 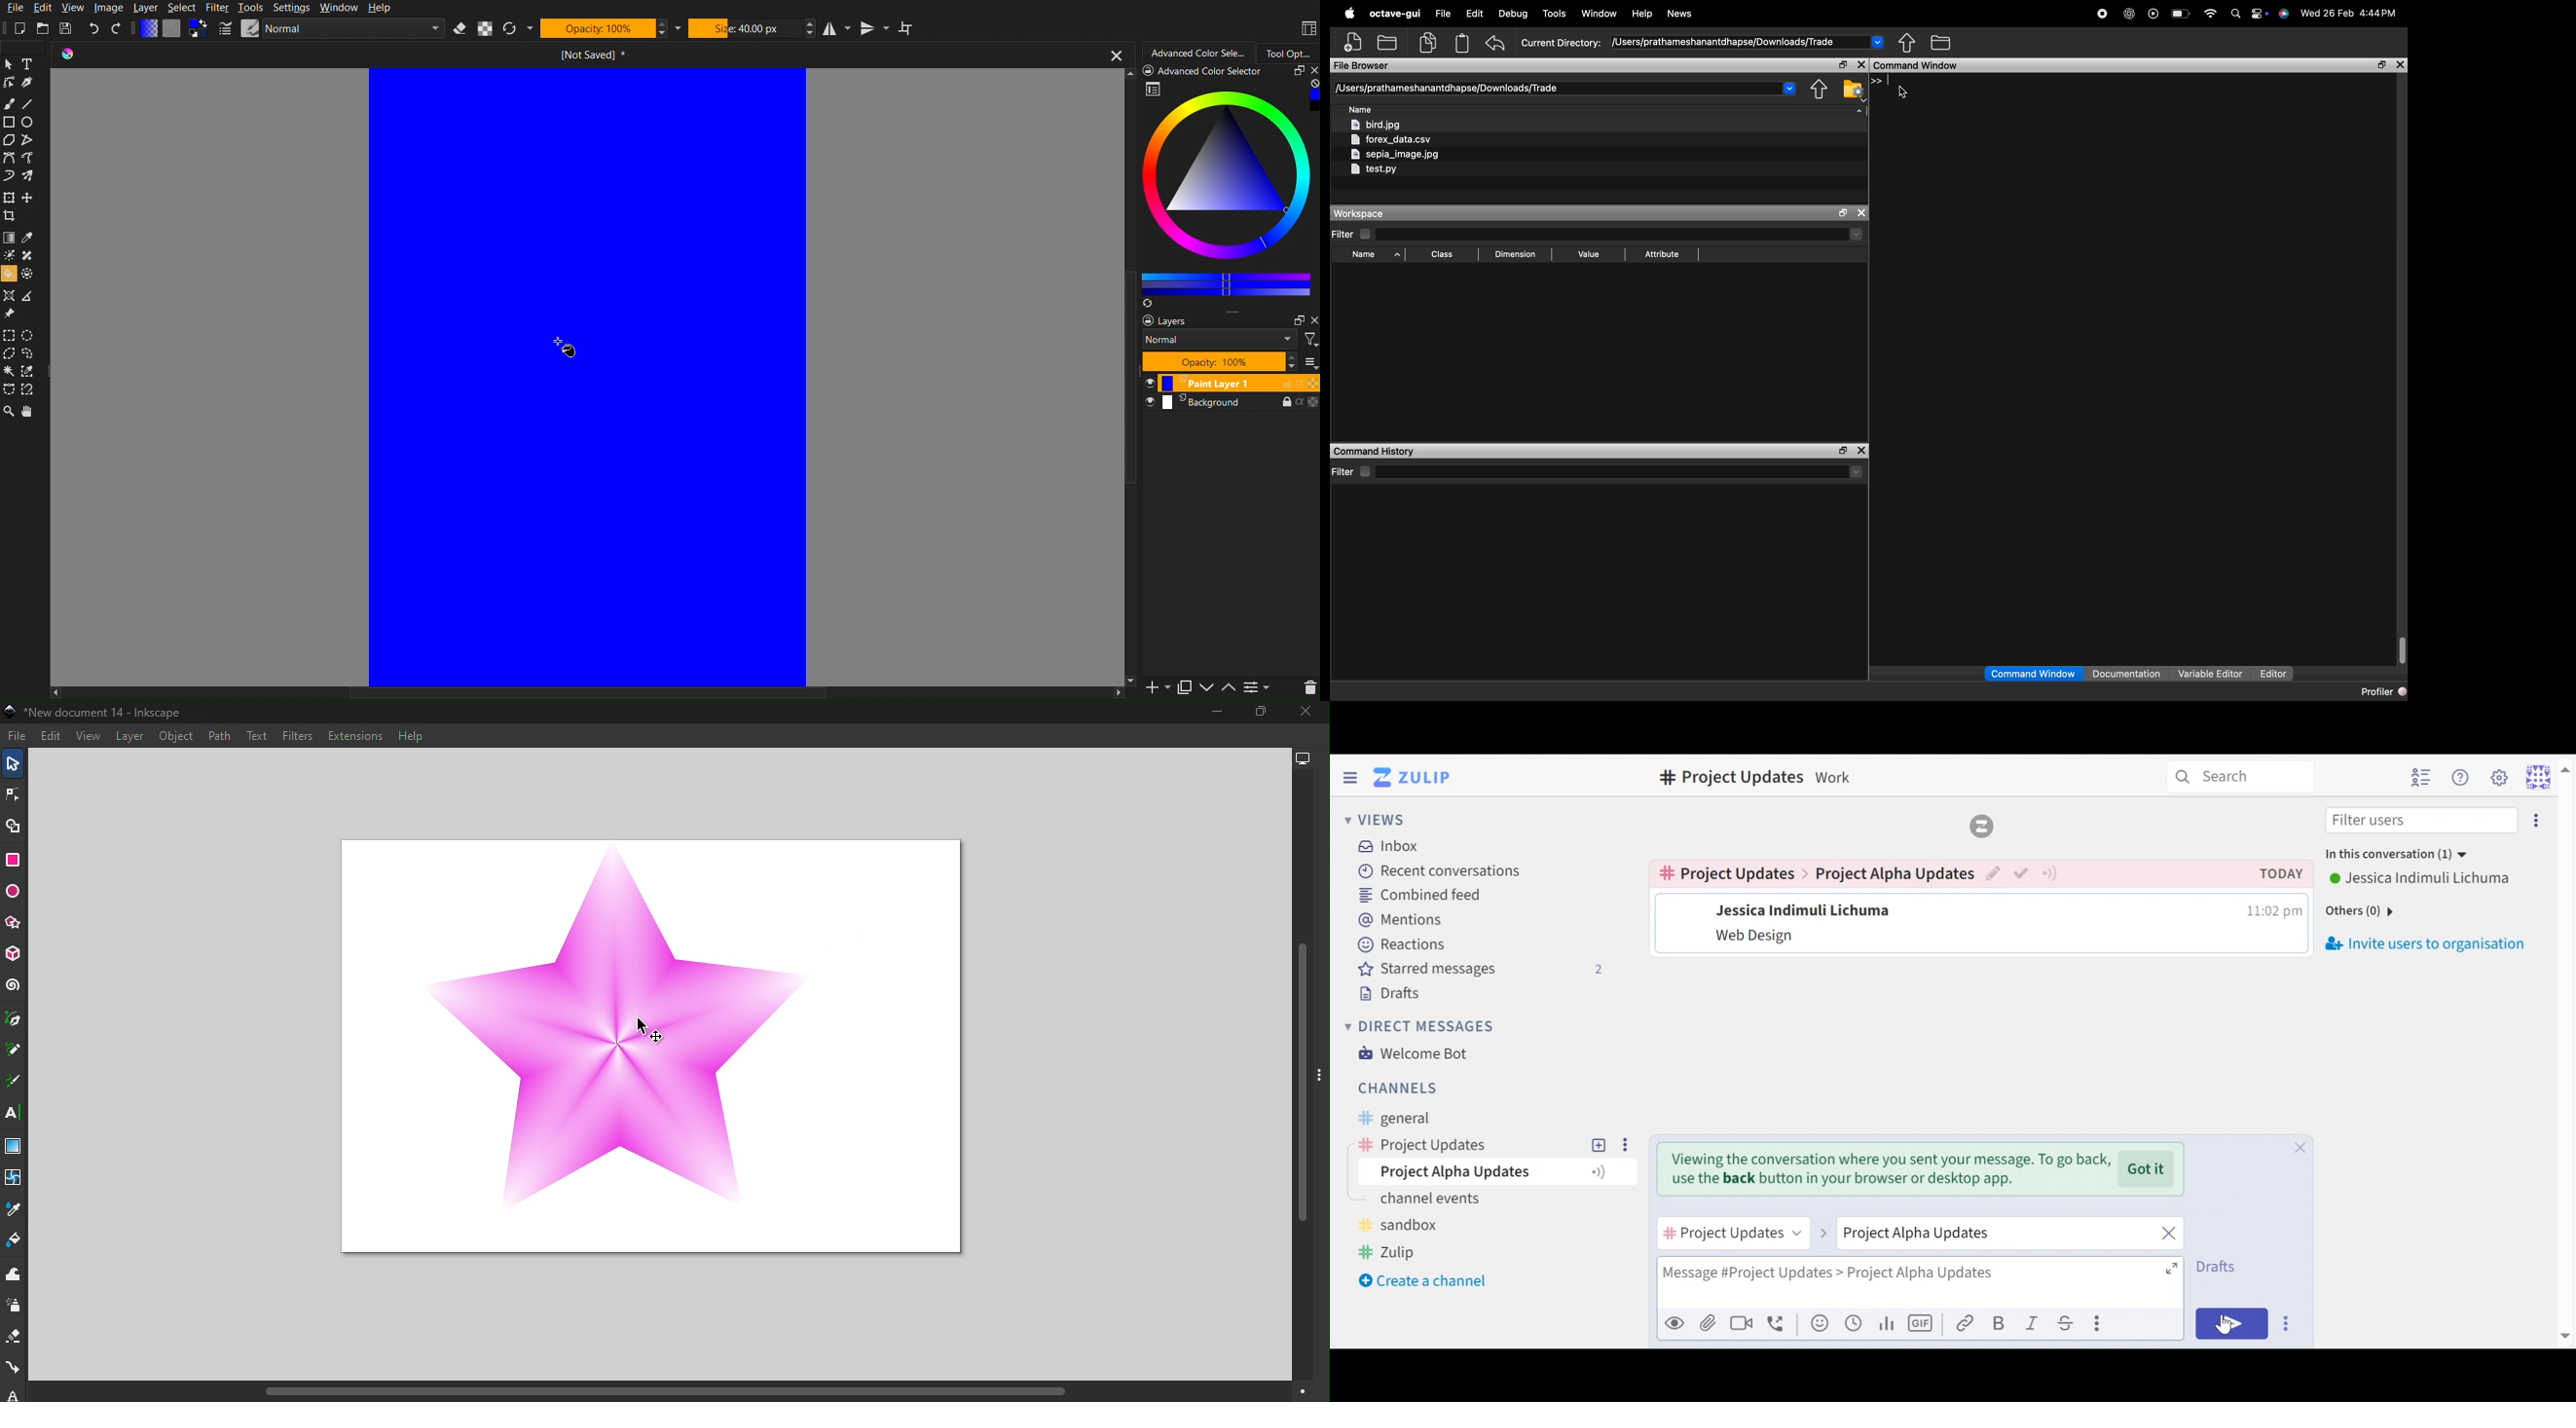 What do you see at coordinates (611, 28) in the screenshot?
I see `Opacity 100%` at bounding box center [611, 28].